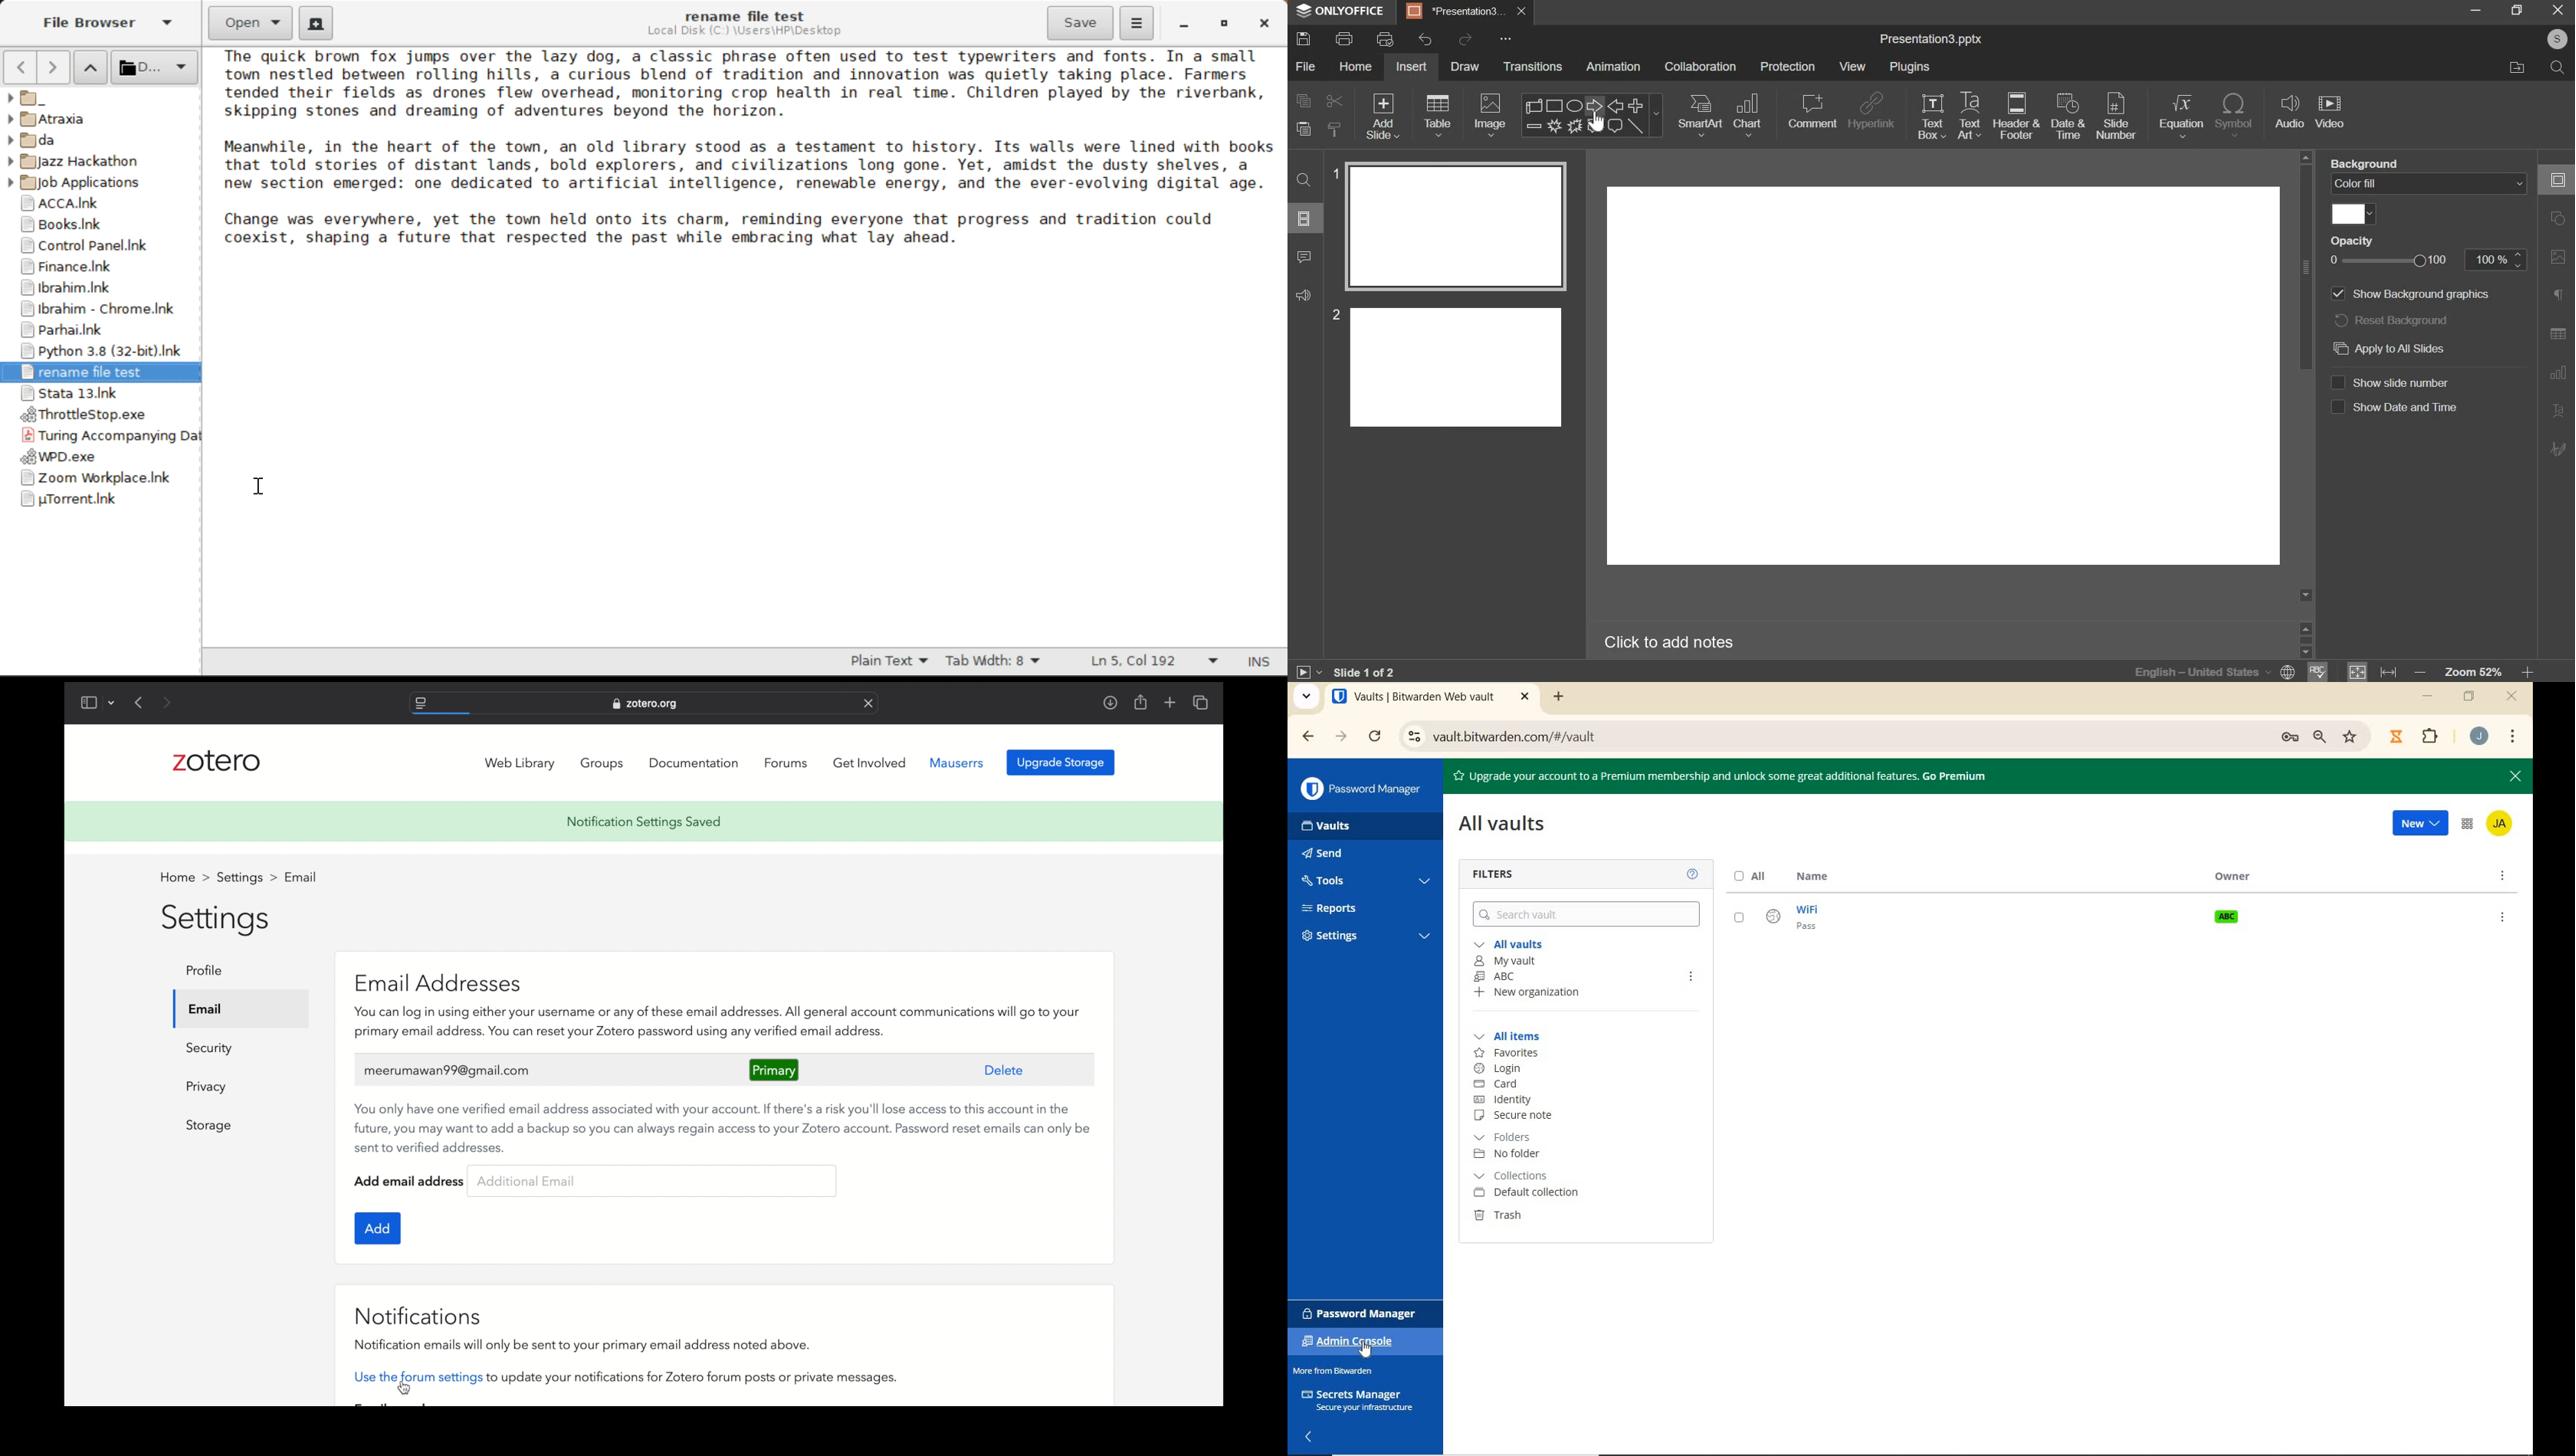 Image resolution: width=2576 pixels, height=1456 pixels. What do you see at coordinates (2305, 595) in the screenshot?
I see `Scroll down` at bounding box center [2305, 595].